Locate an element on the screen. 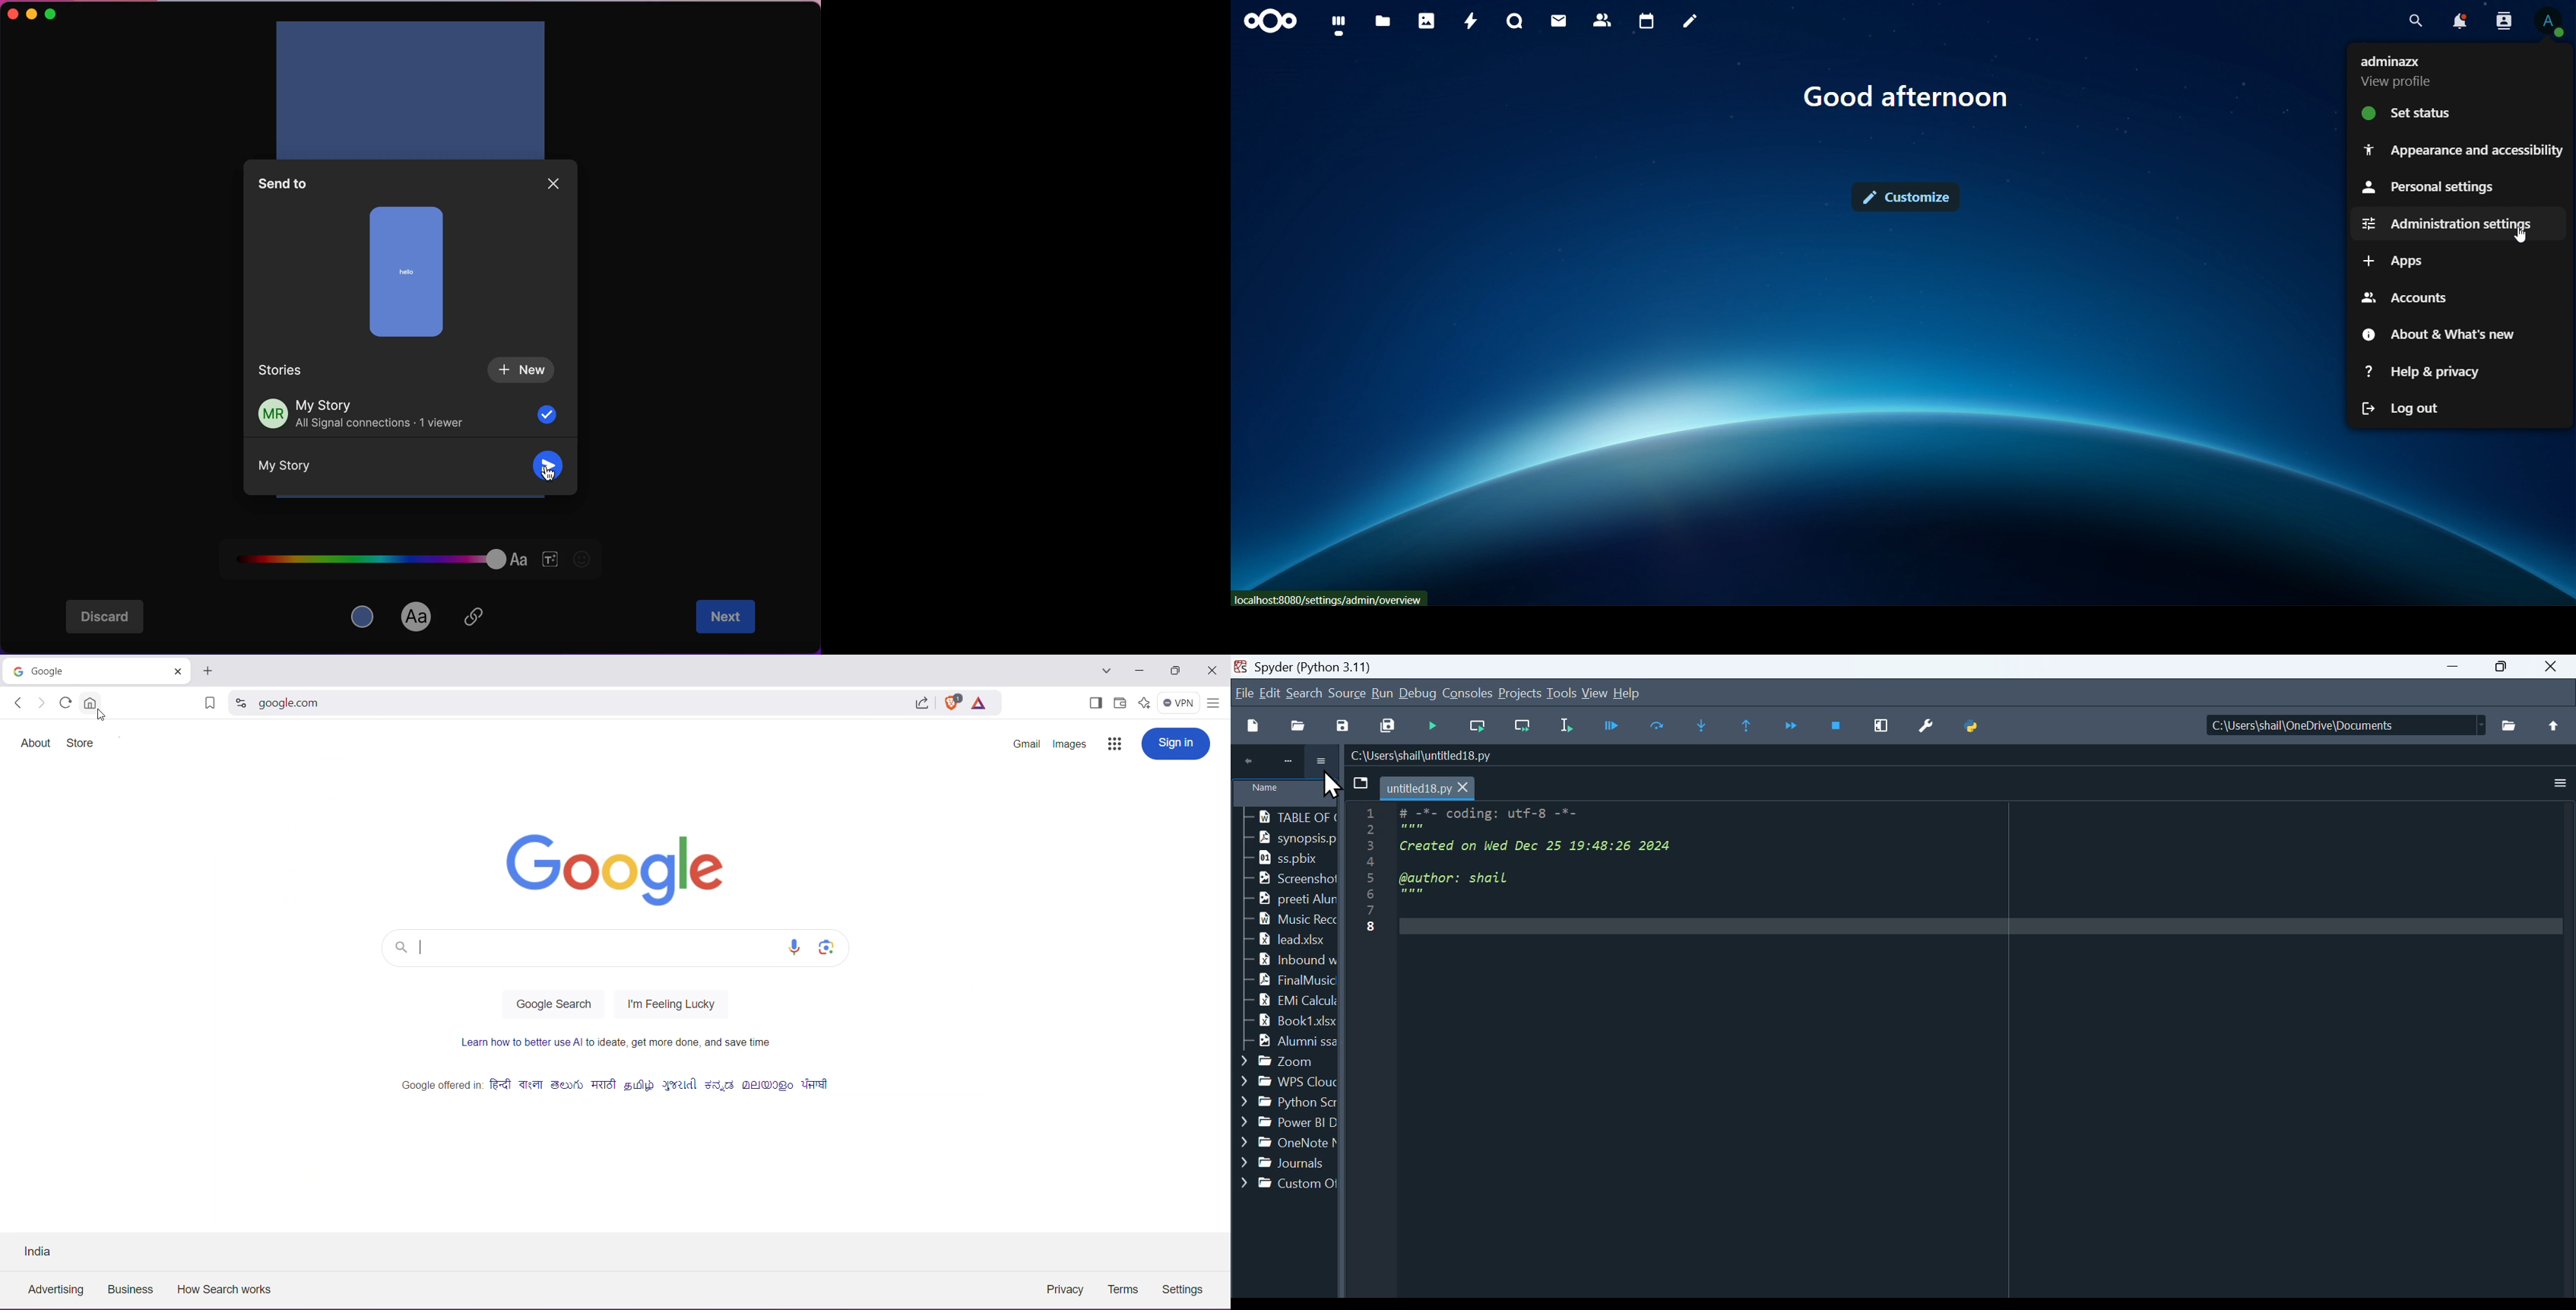 This screenshot has height=1316, width=2576. icon is located at coordinates (1272, 22).